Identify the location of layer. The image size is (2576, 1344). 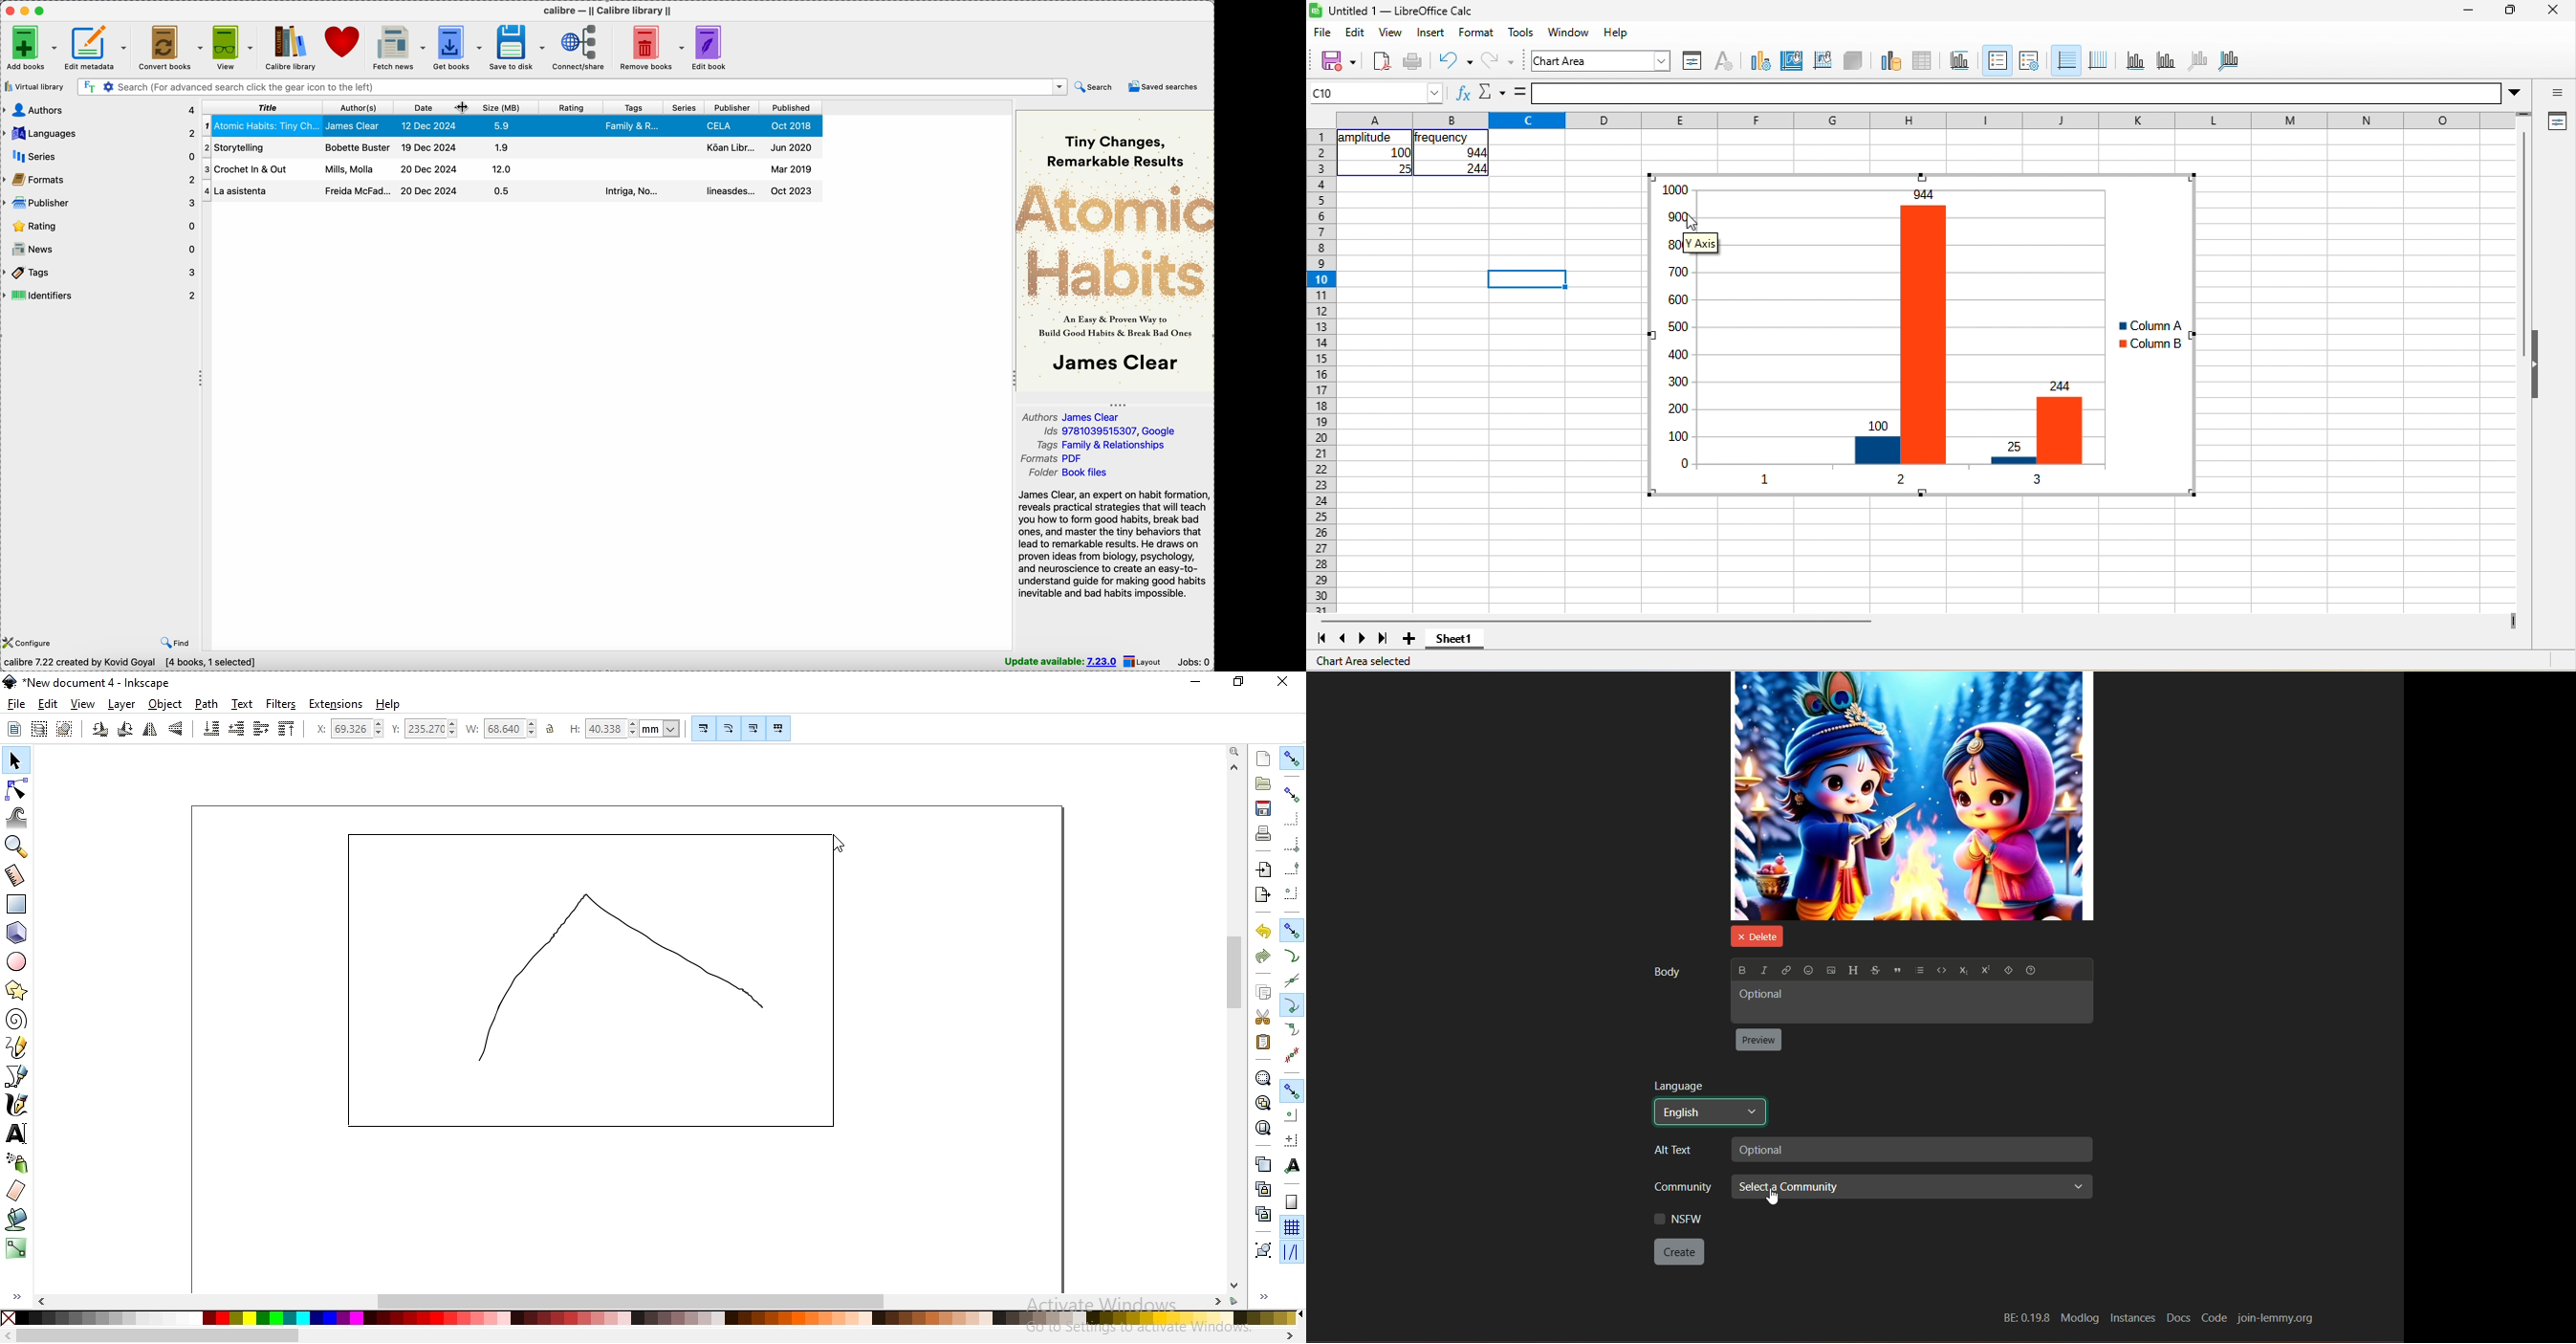
(122, 705).